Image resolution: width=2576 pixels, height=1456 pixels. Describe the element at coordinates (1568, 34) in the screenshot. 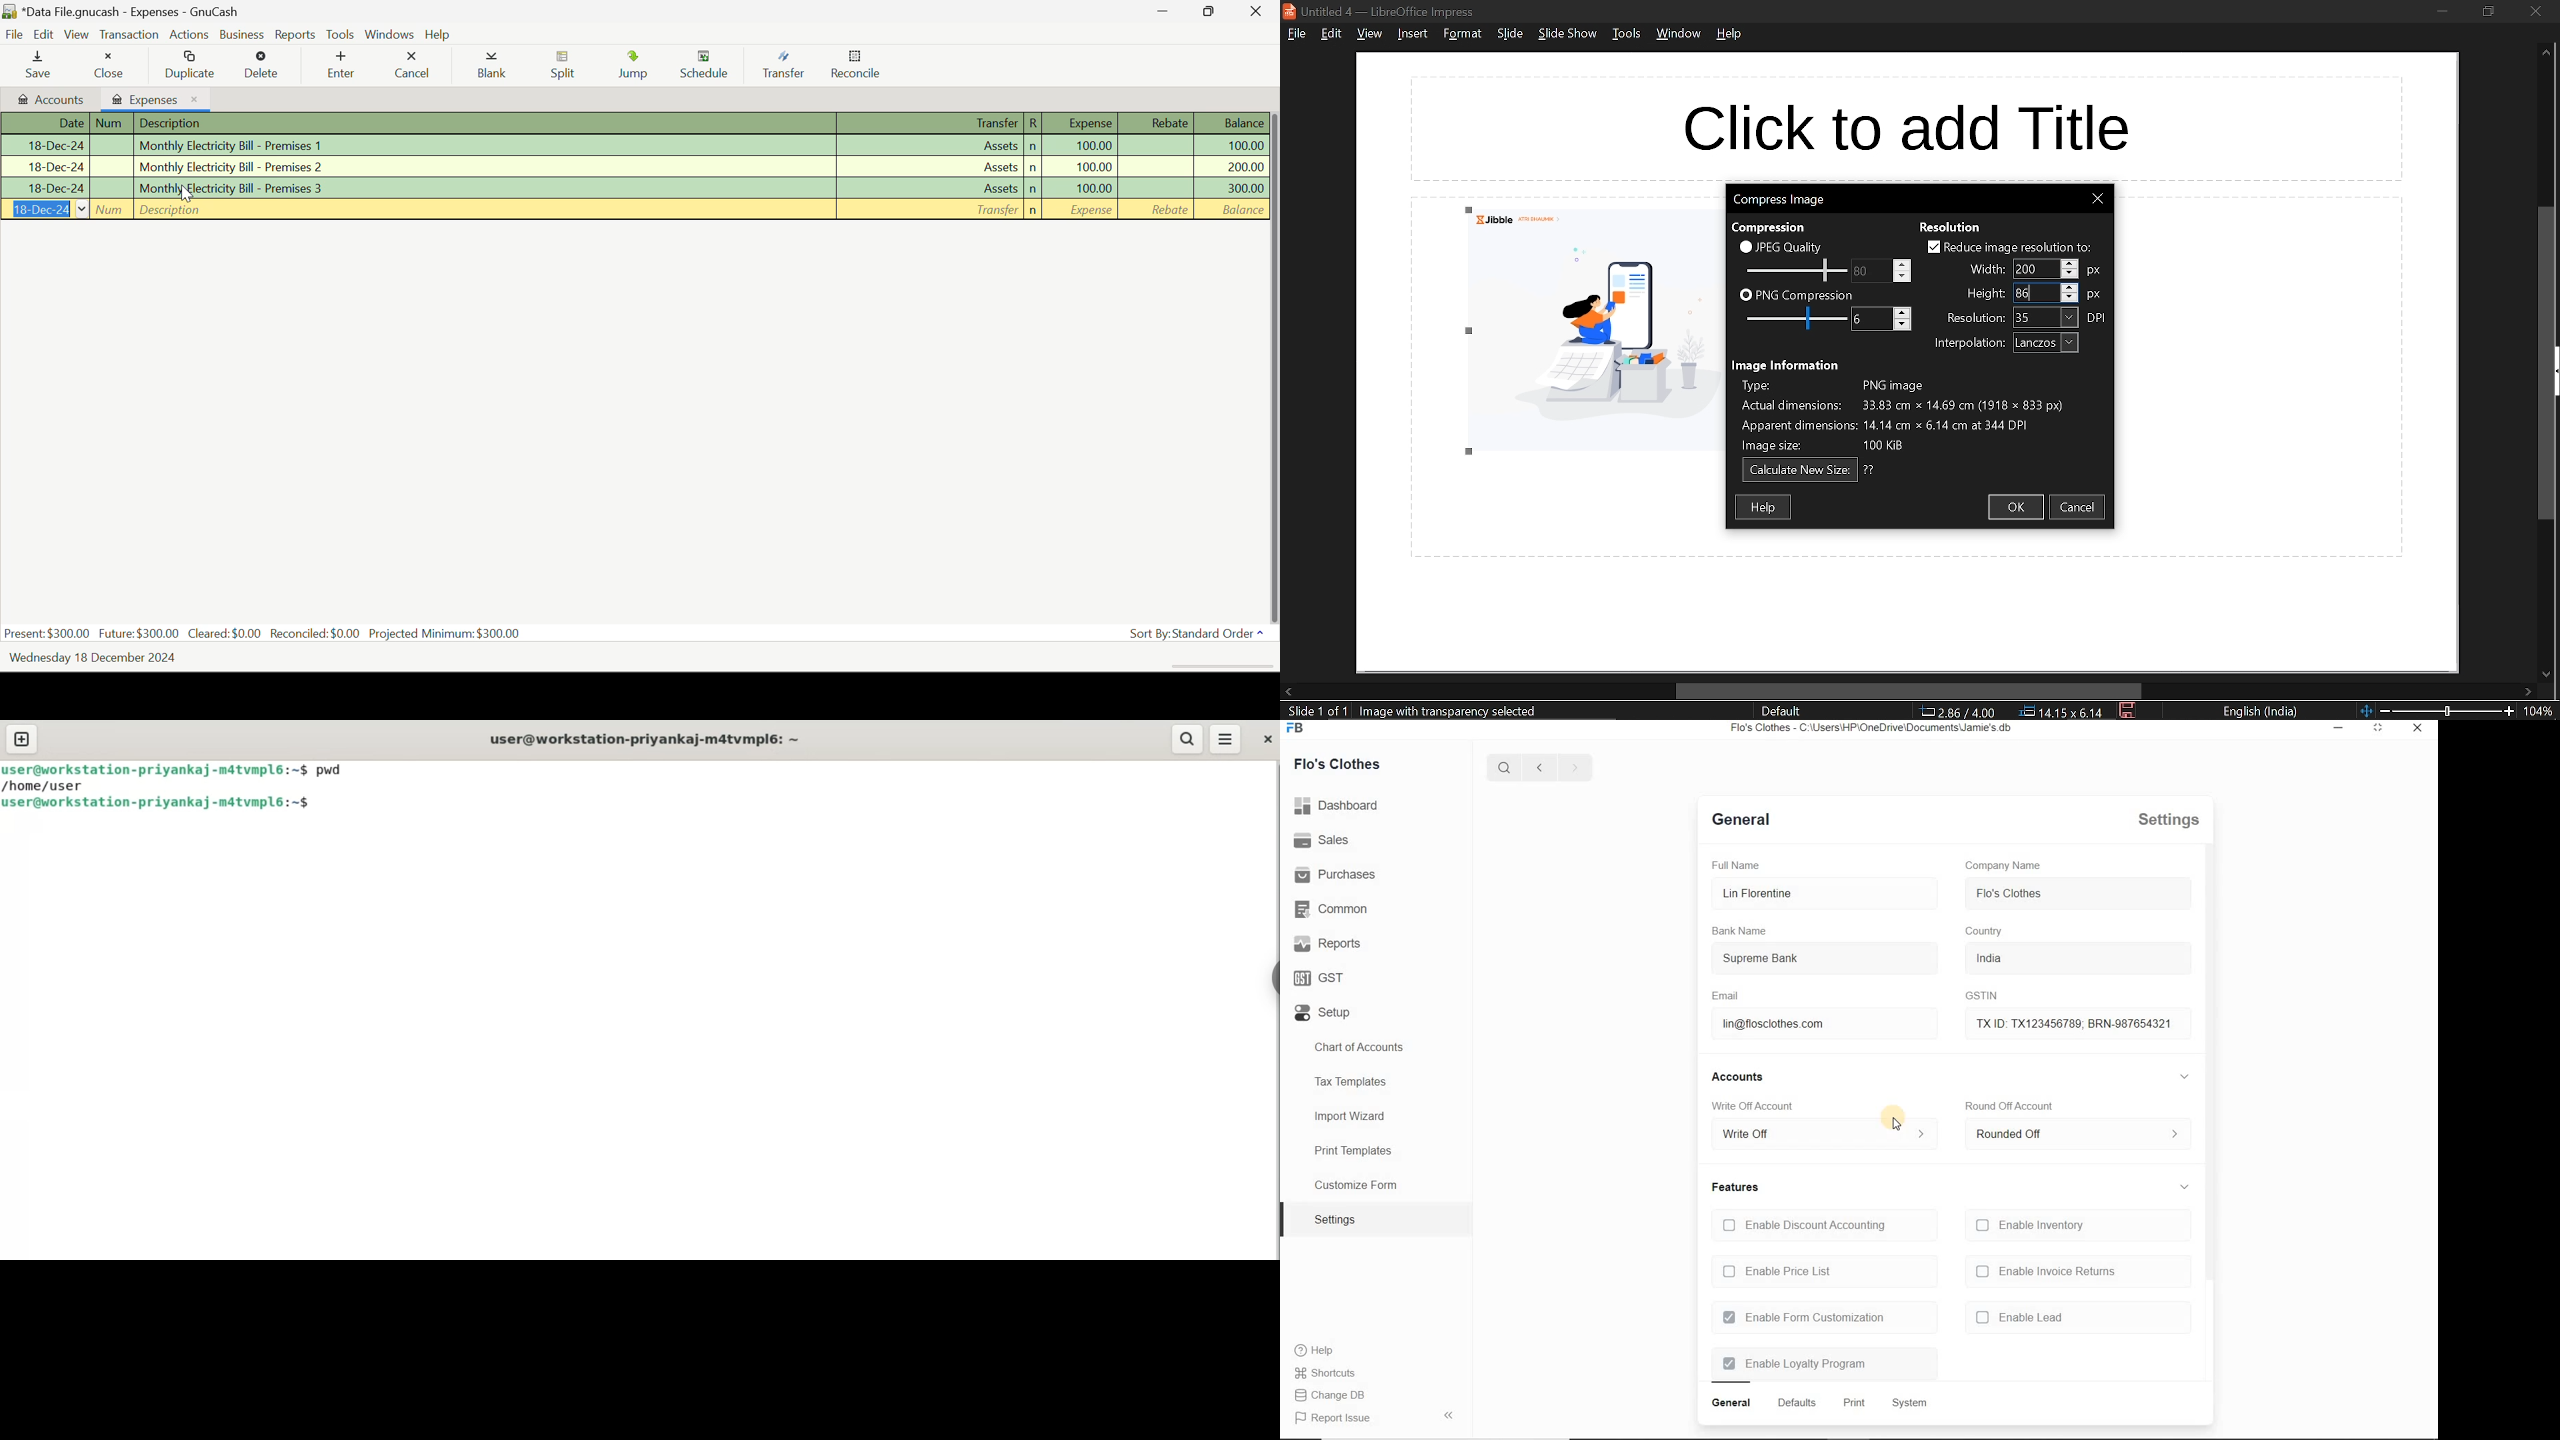

I see `slide show` at that location.